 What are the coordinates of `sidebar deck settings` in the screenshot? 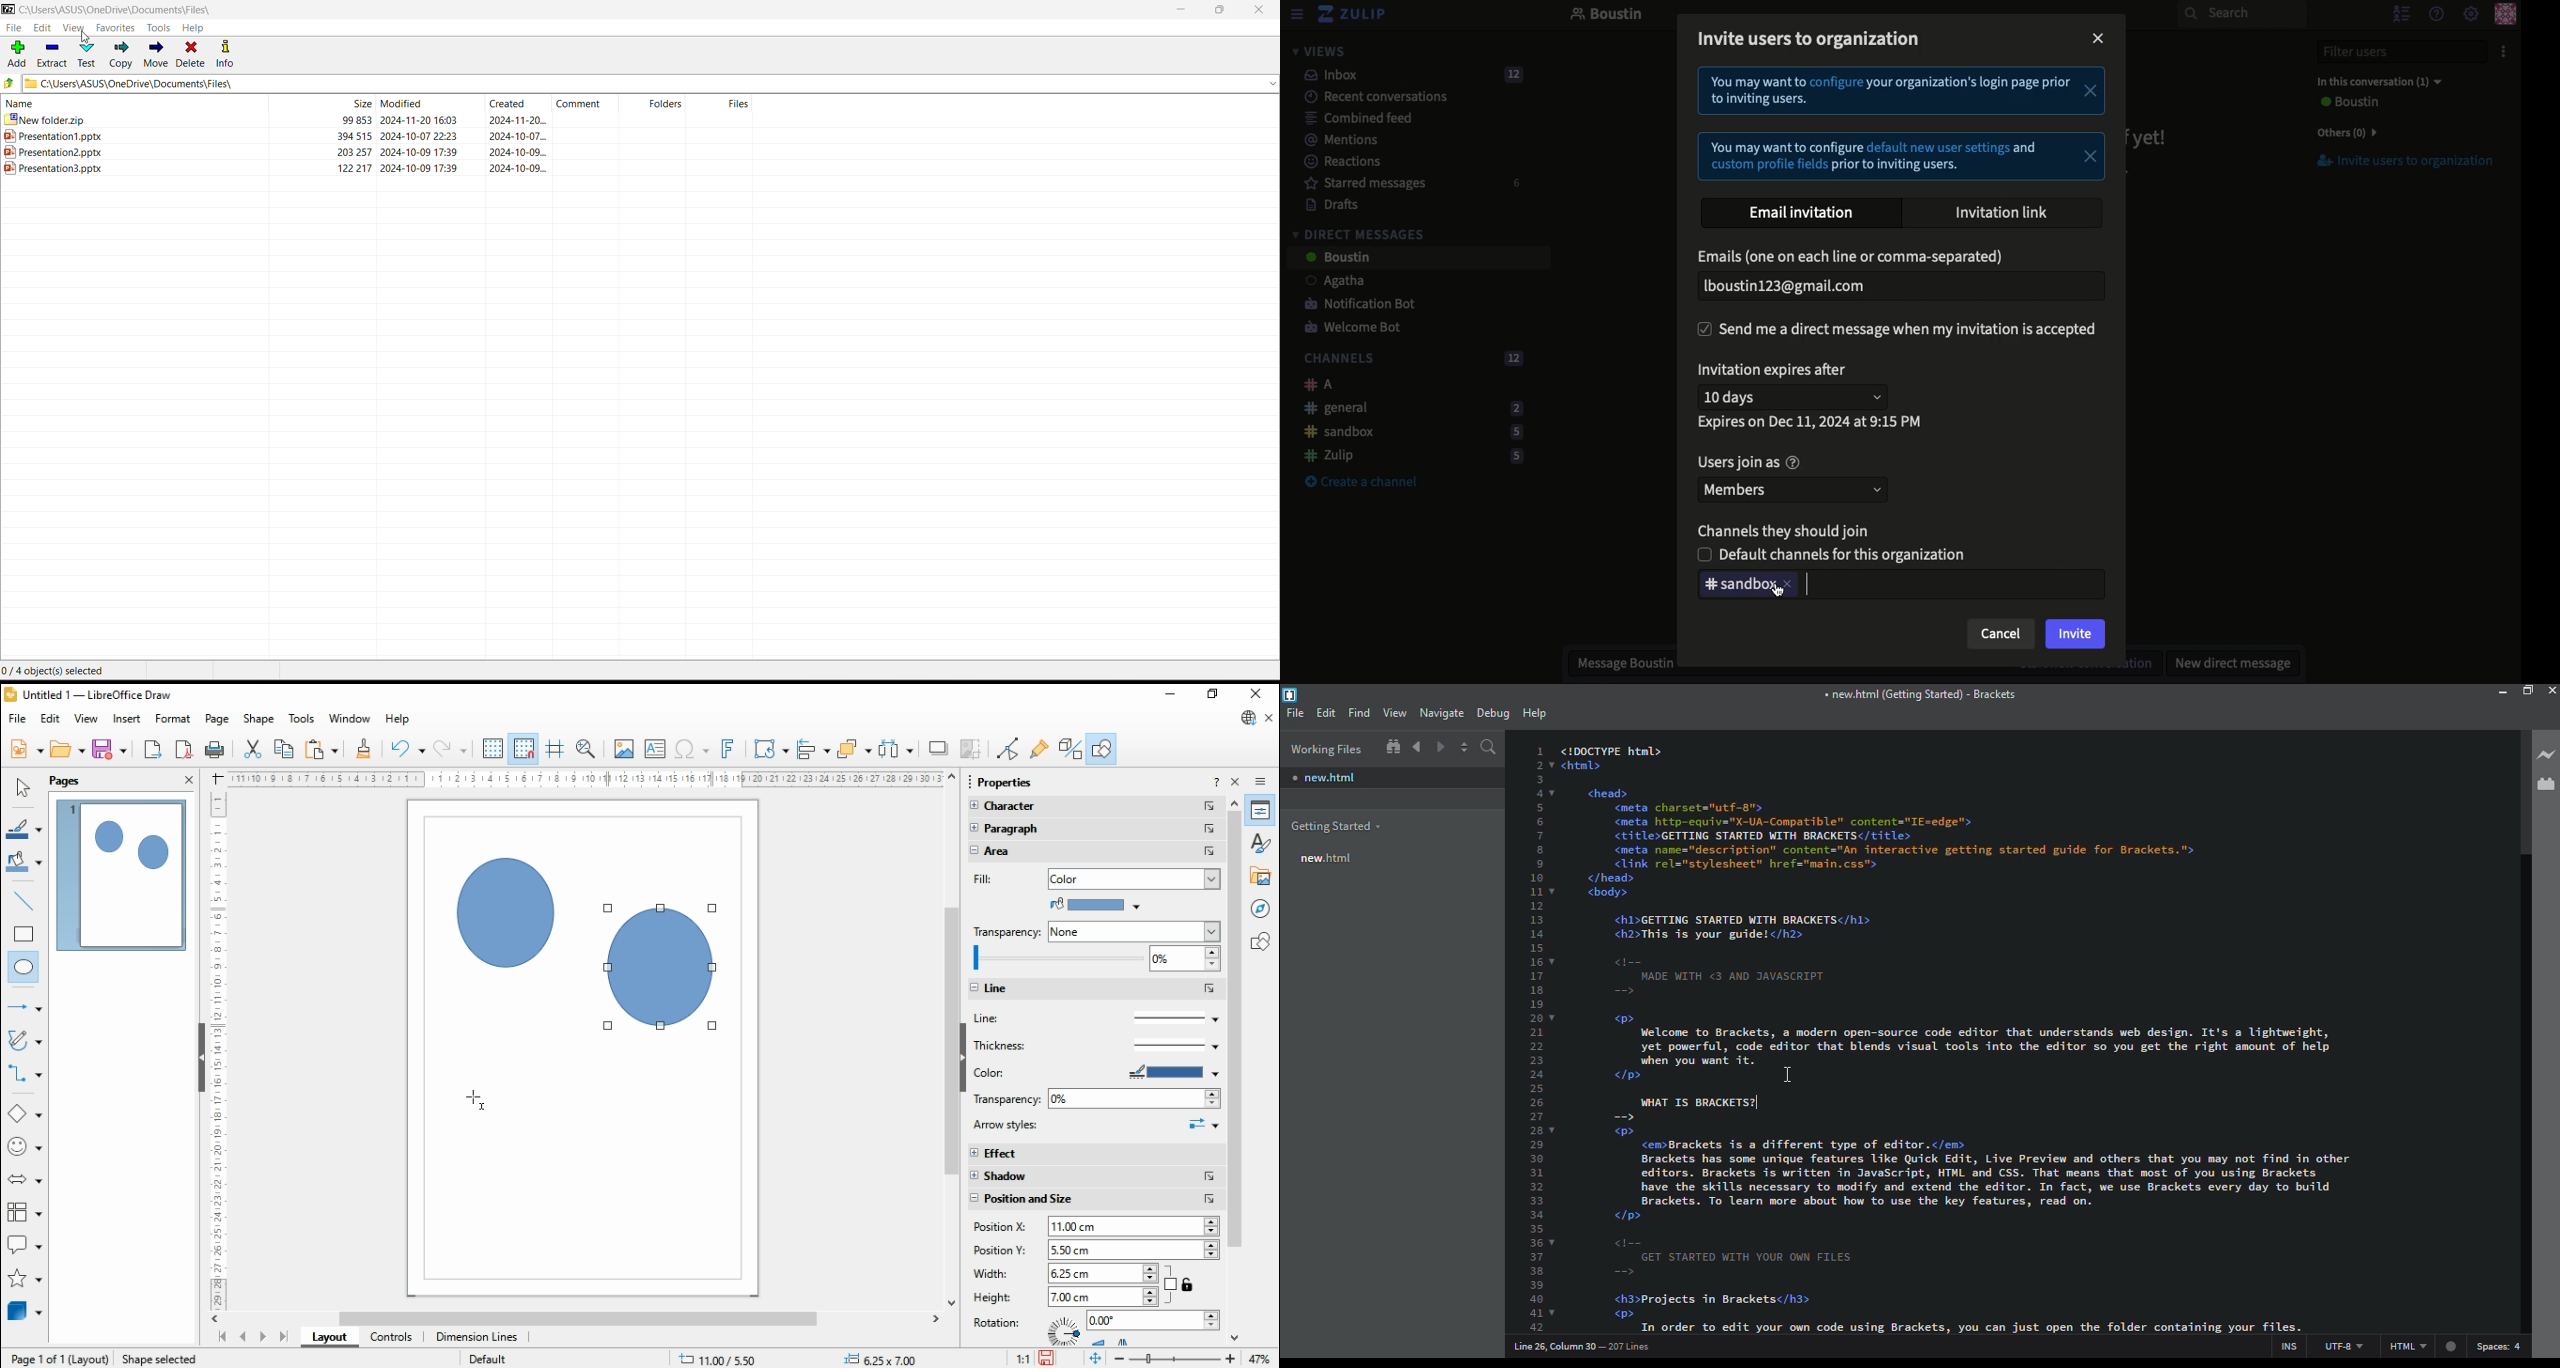 It's located at (1262, 782).